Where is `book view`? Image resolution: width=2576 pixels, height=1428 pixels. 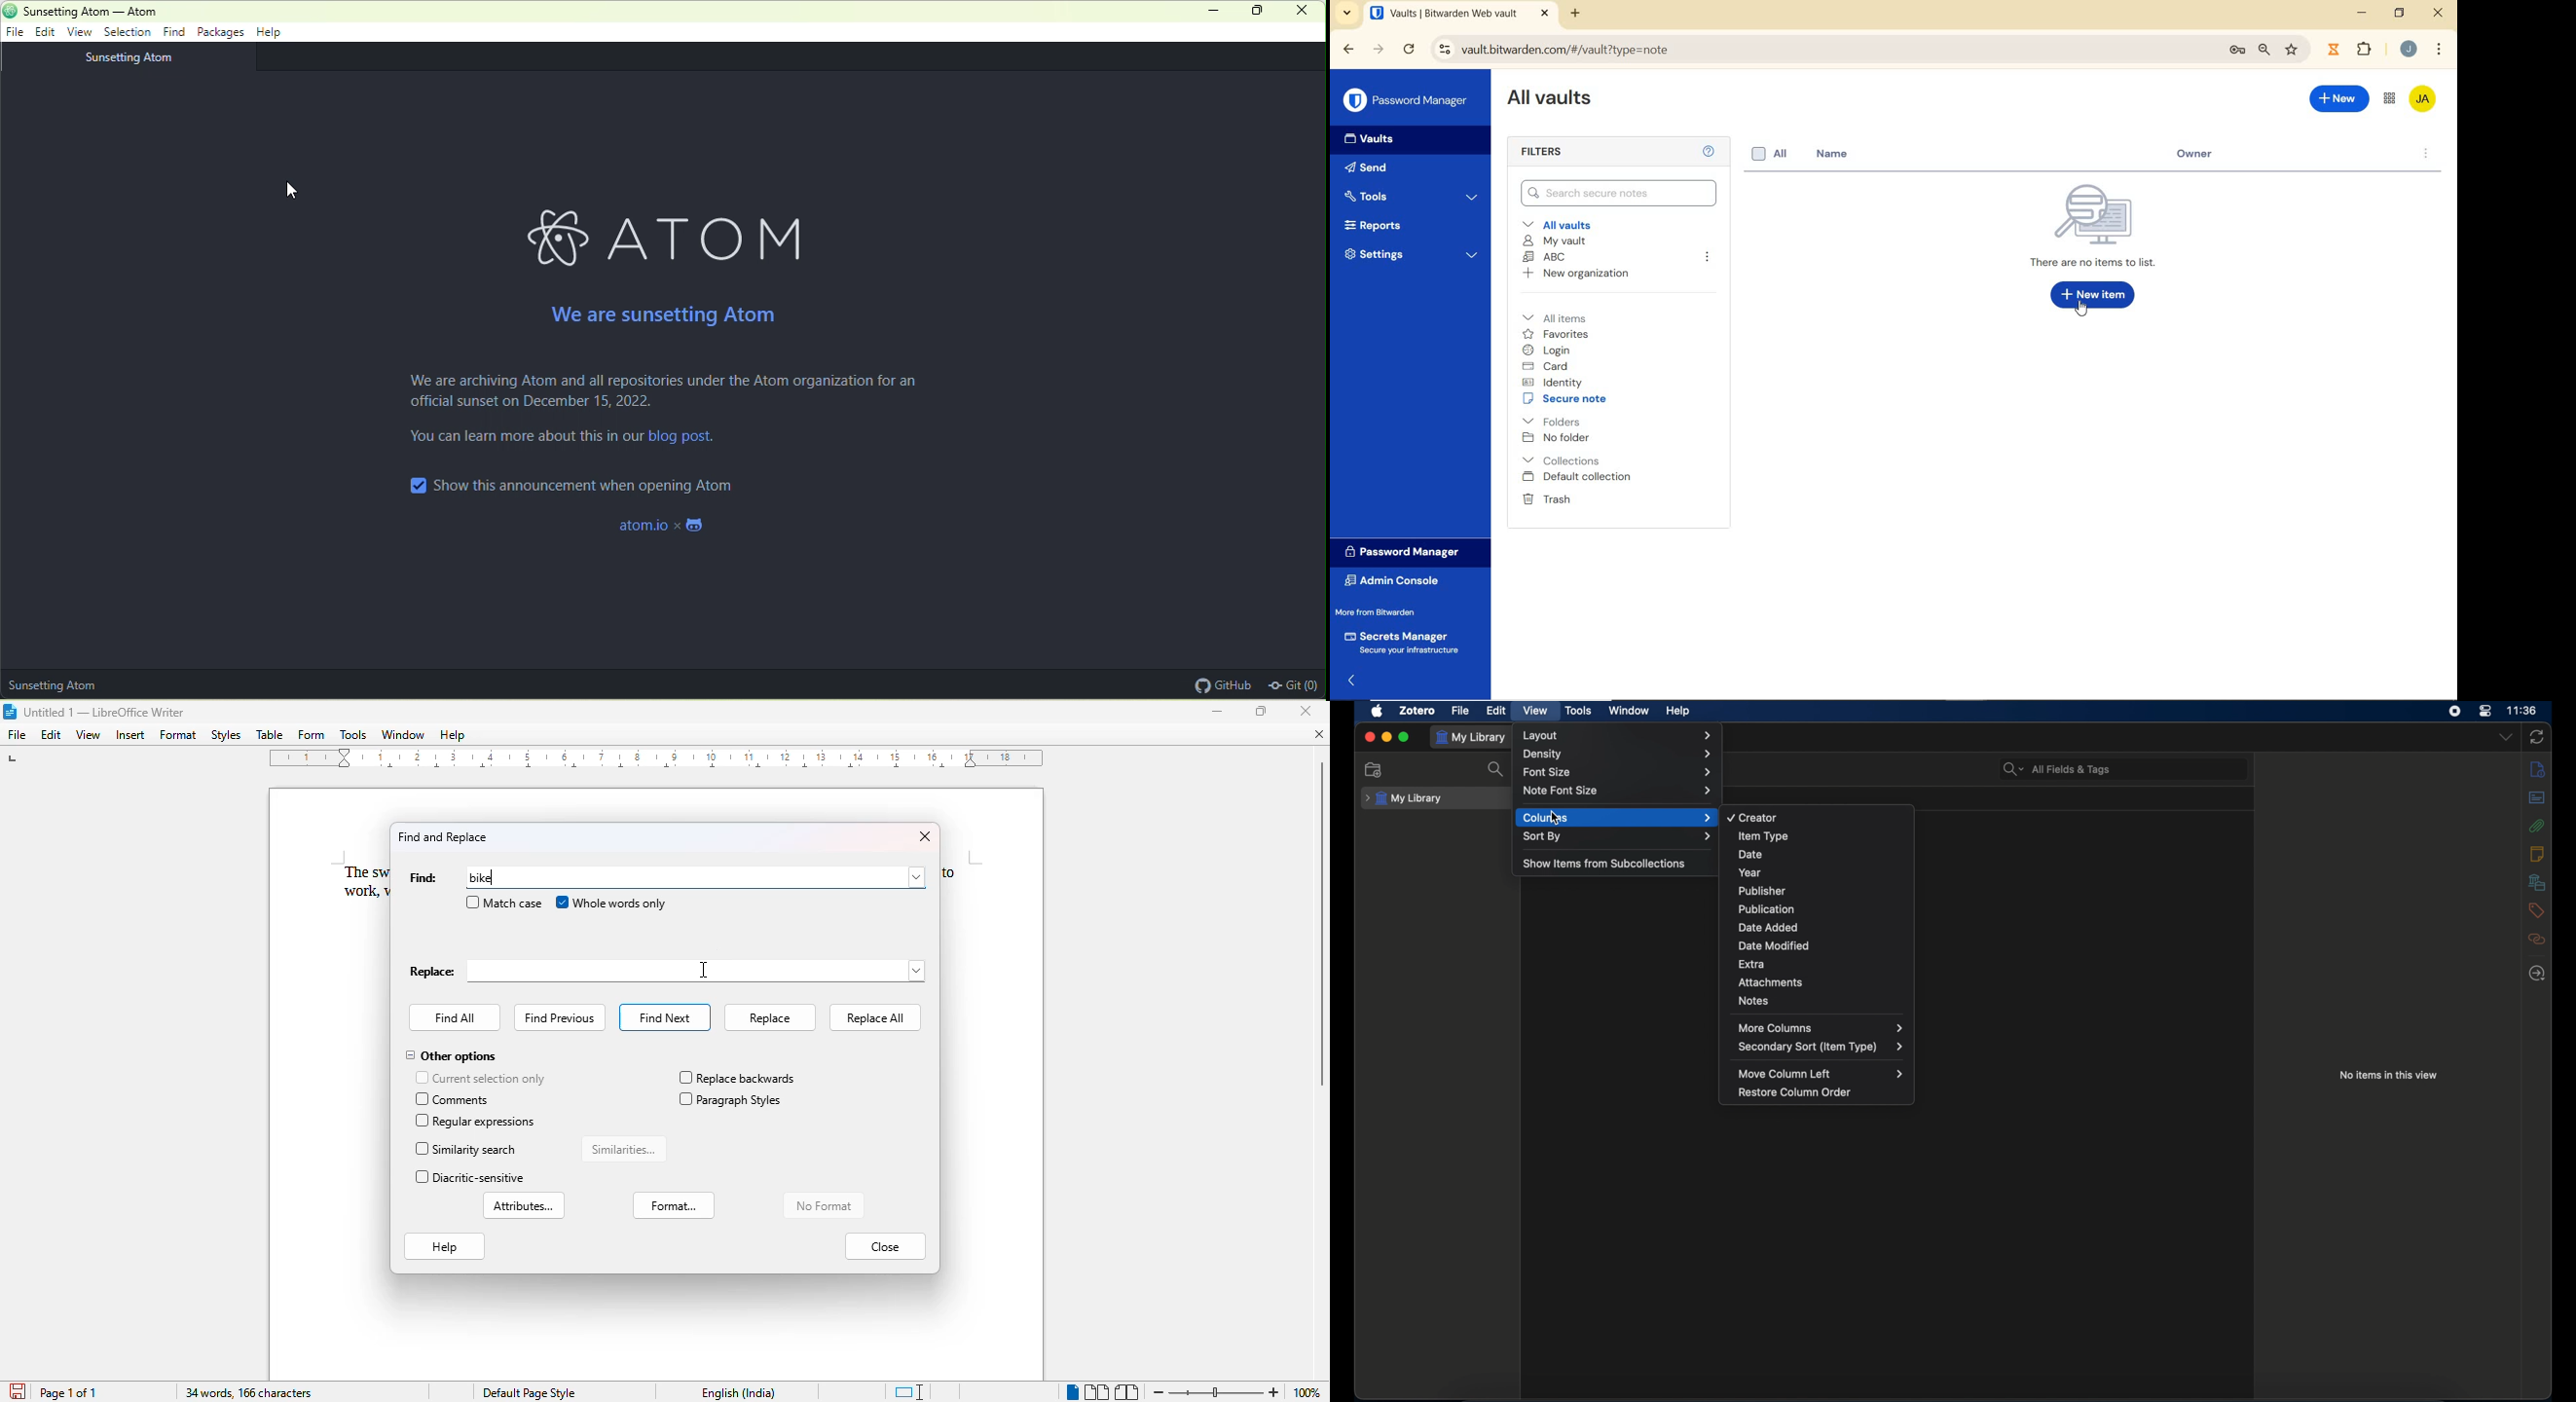 book view is located at coordinates (1128, 1393).